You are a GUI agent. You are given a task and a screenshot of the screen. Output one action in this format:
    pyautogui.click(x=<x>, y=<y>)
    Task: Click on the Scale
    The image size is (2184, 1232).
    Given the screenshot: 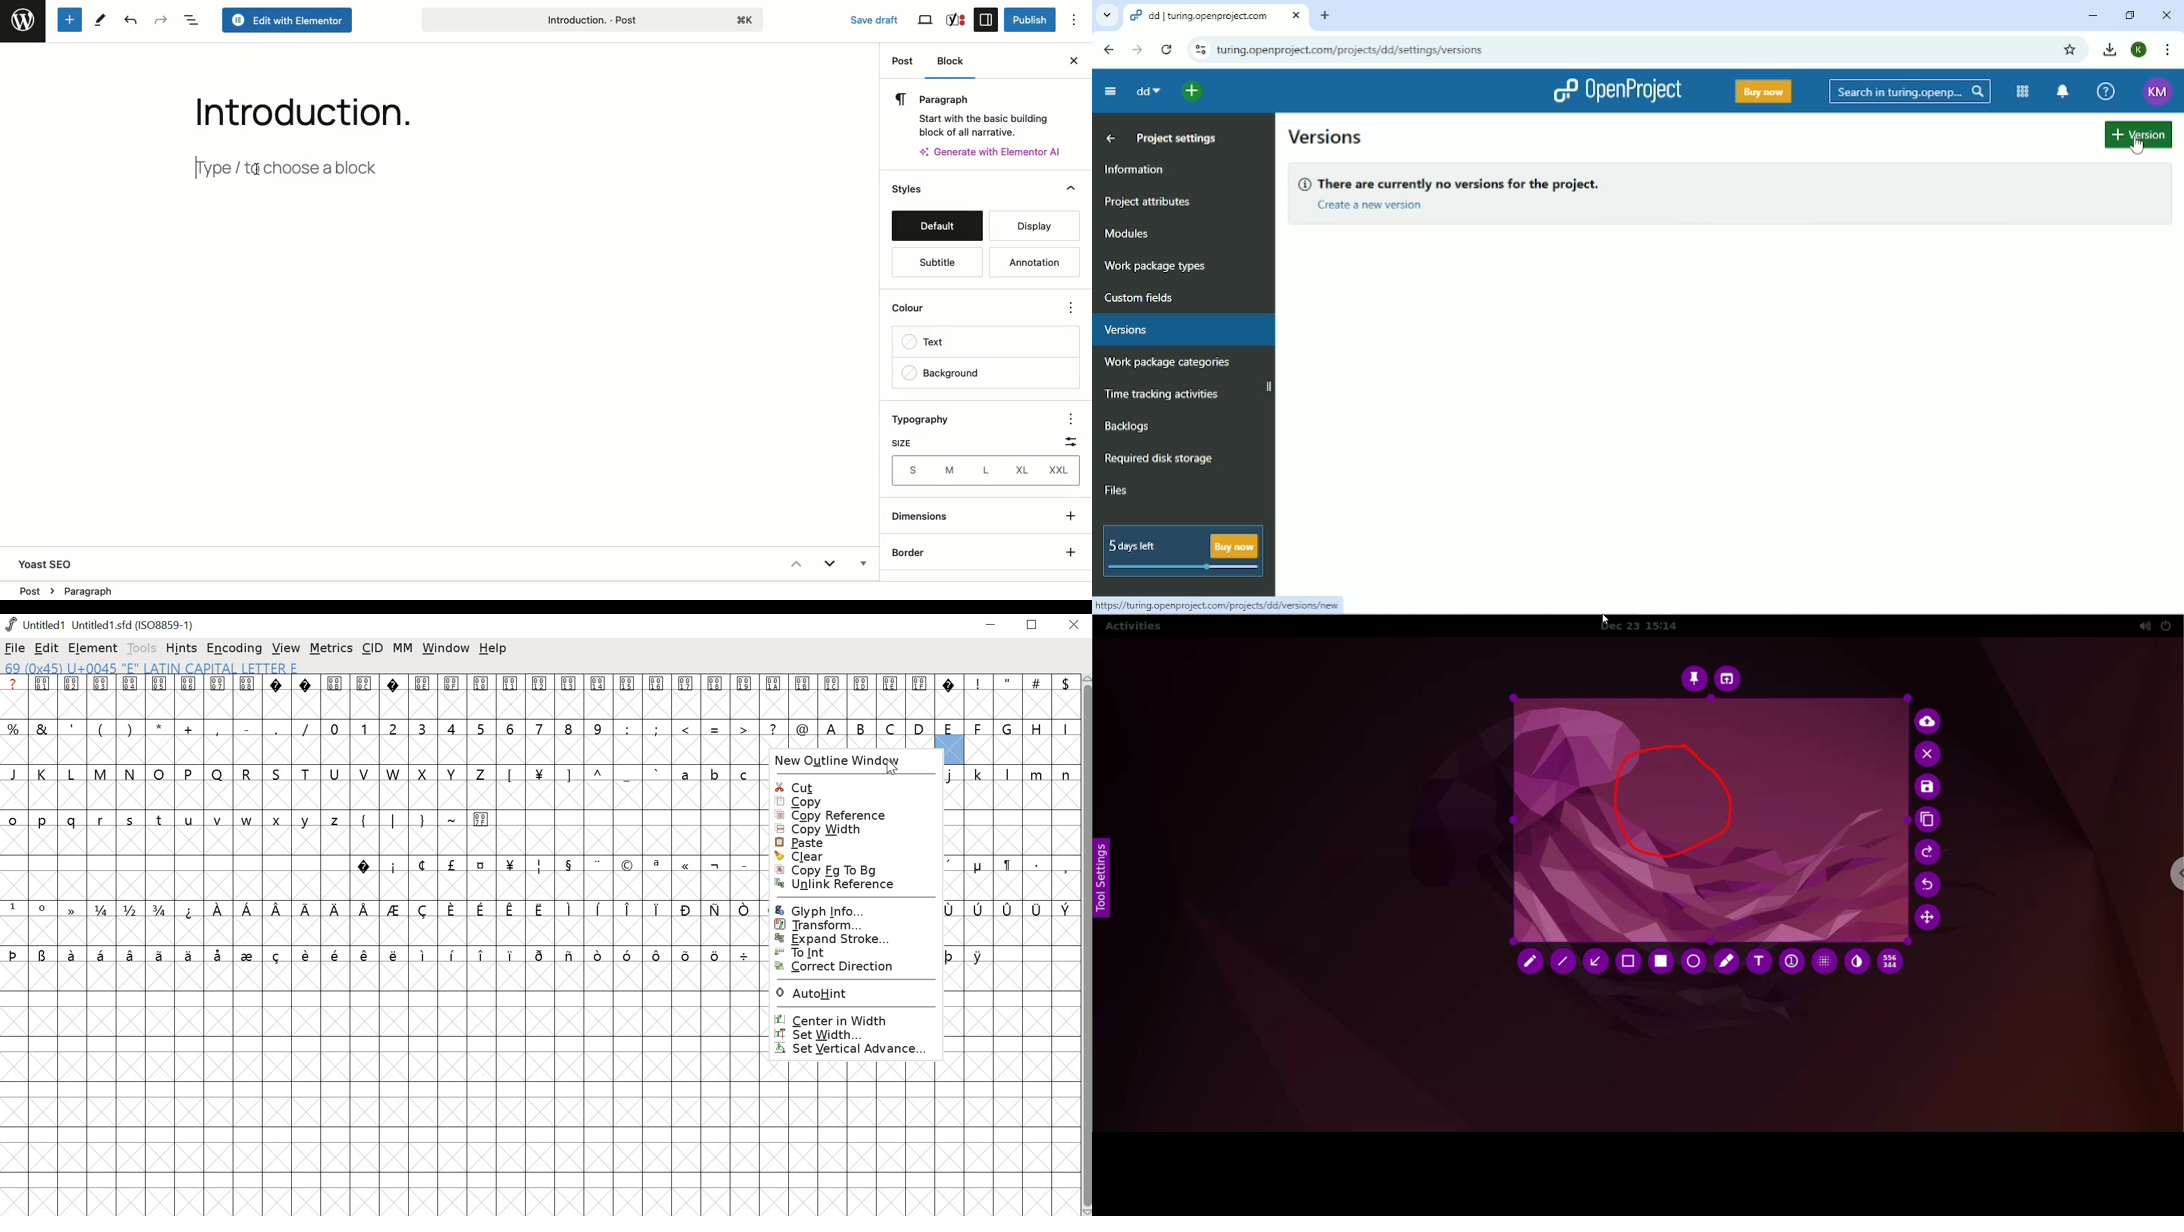 What is the action you would take?
    pyautogui.click(x=1066, y=439)
    